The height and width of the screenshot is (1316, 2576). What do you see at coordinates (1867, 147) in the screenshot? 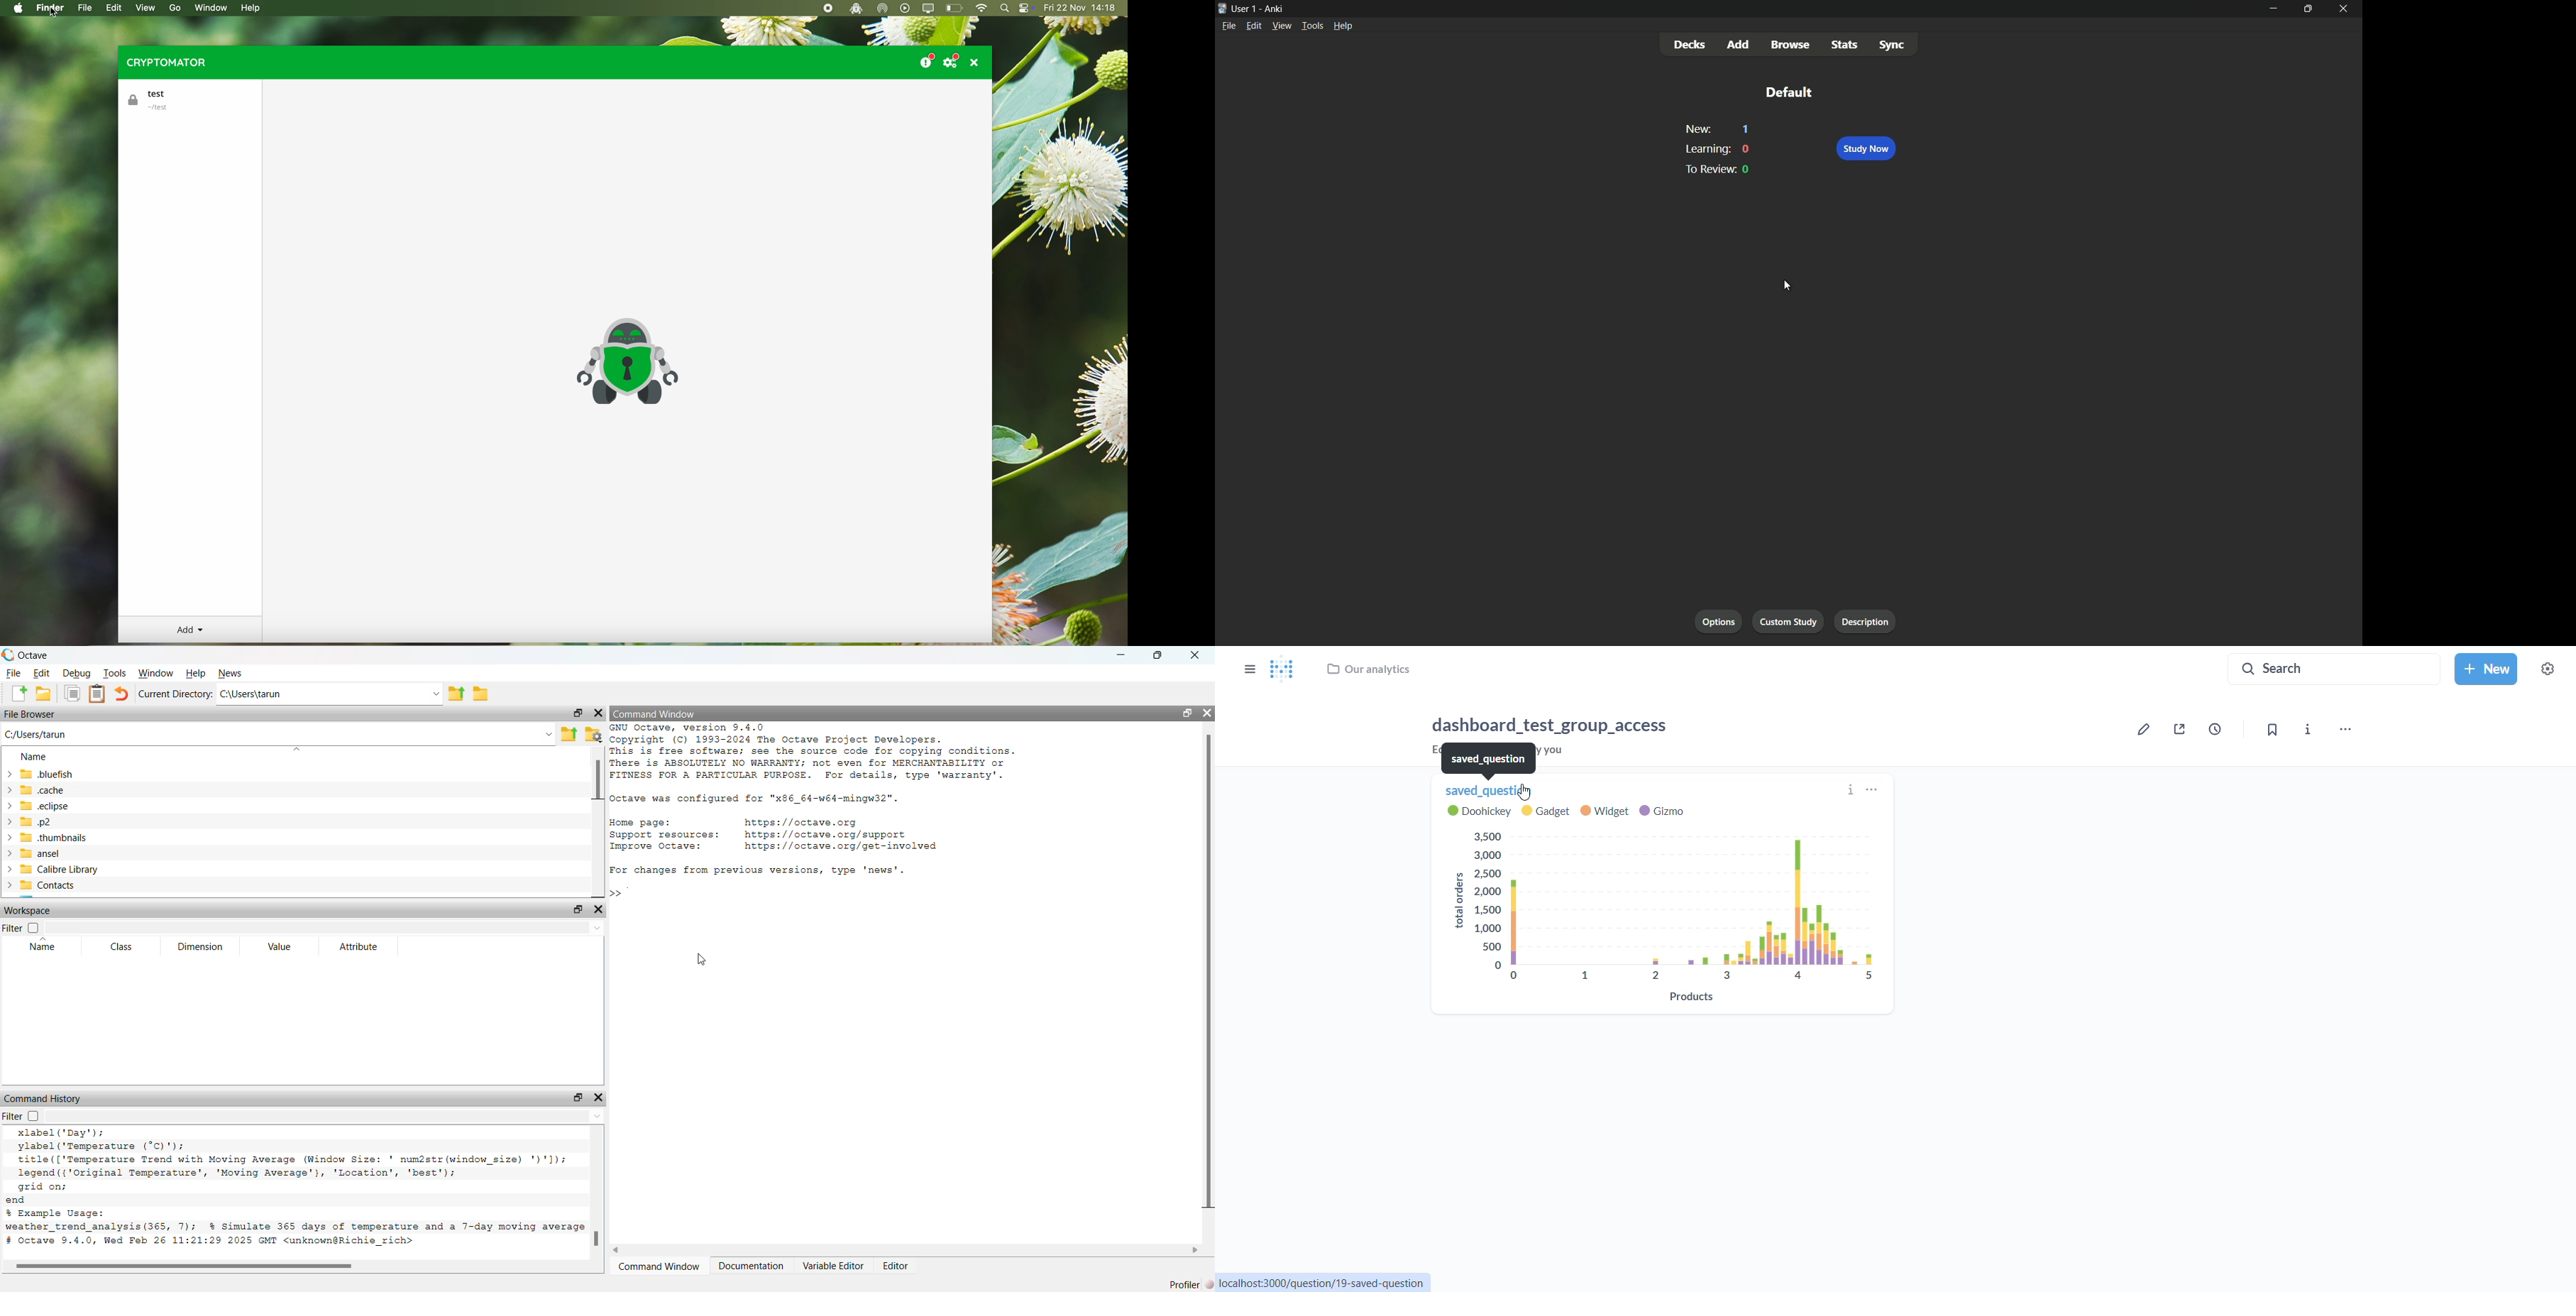
I see `study now` at bounding box center [1867, 147].